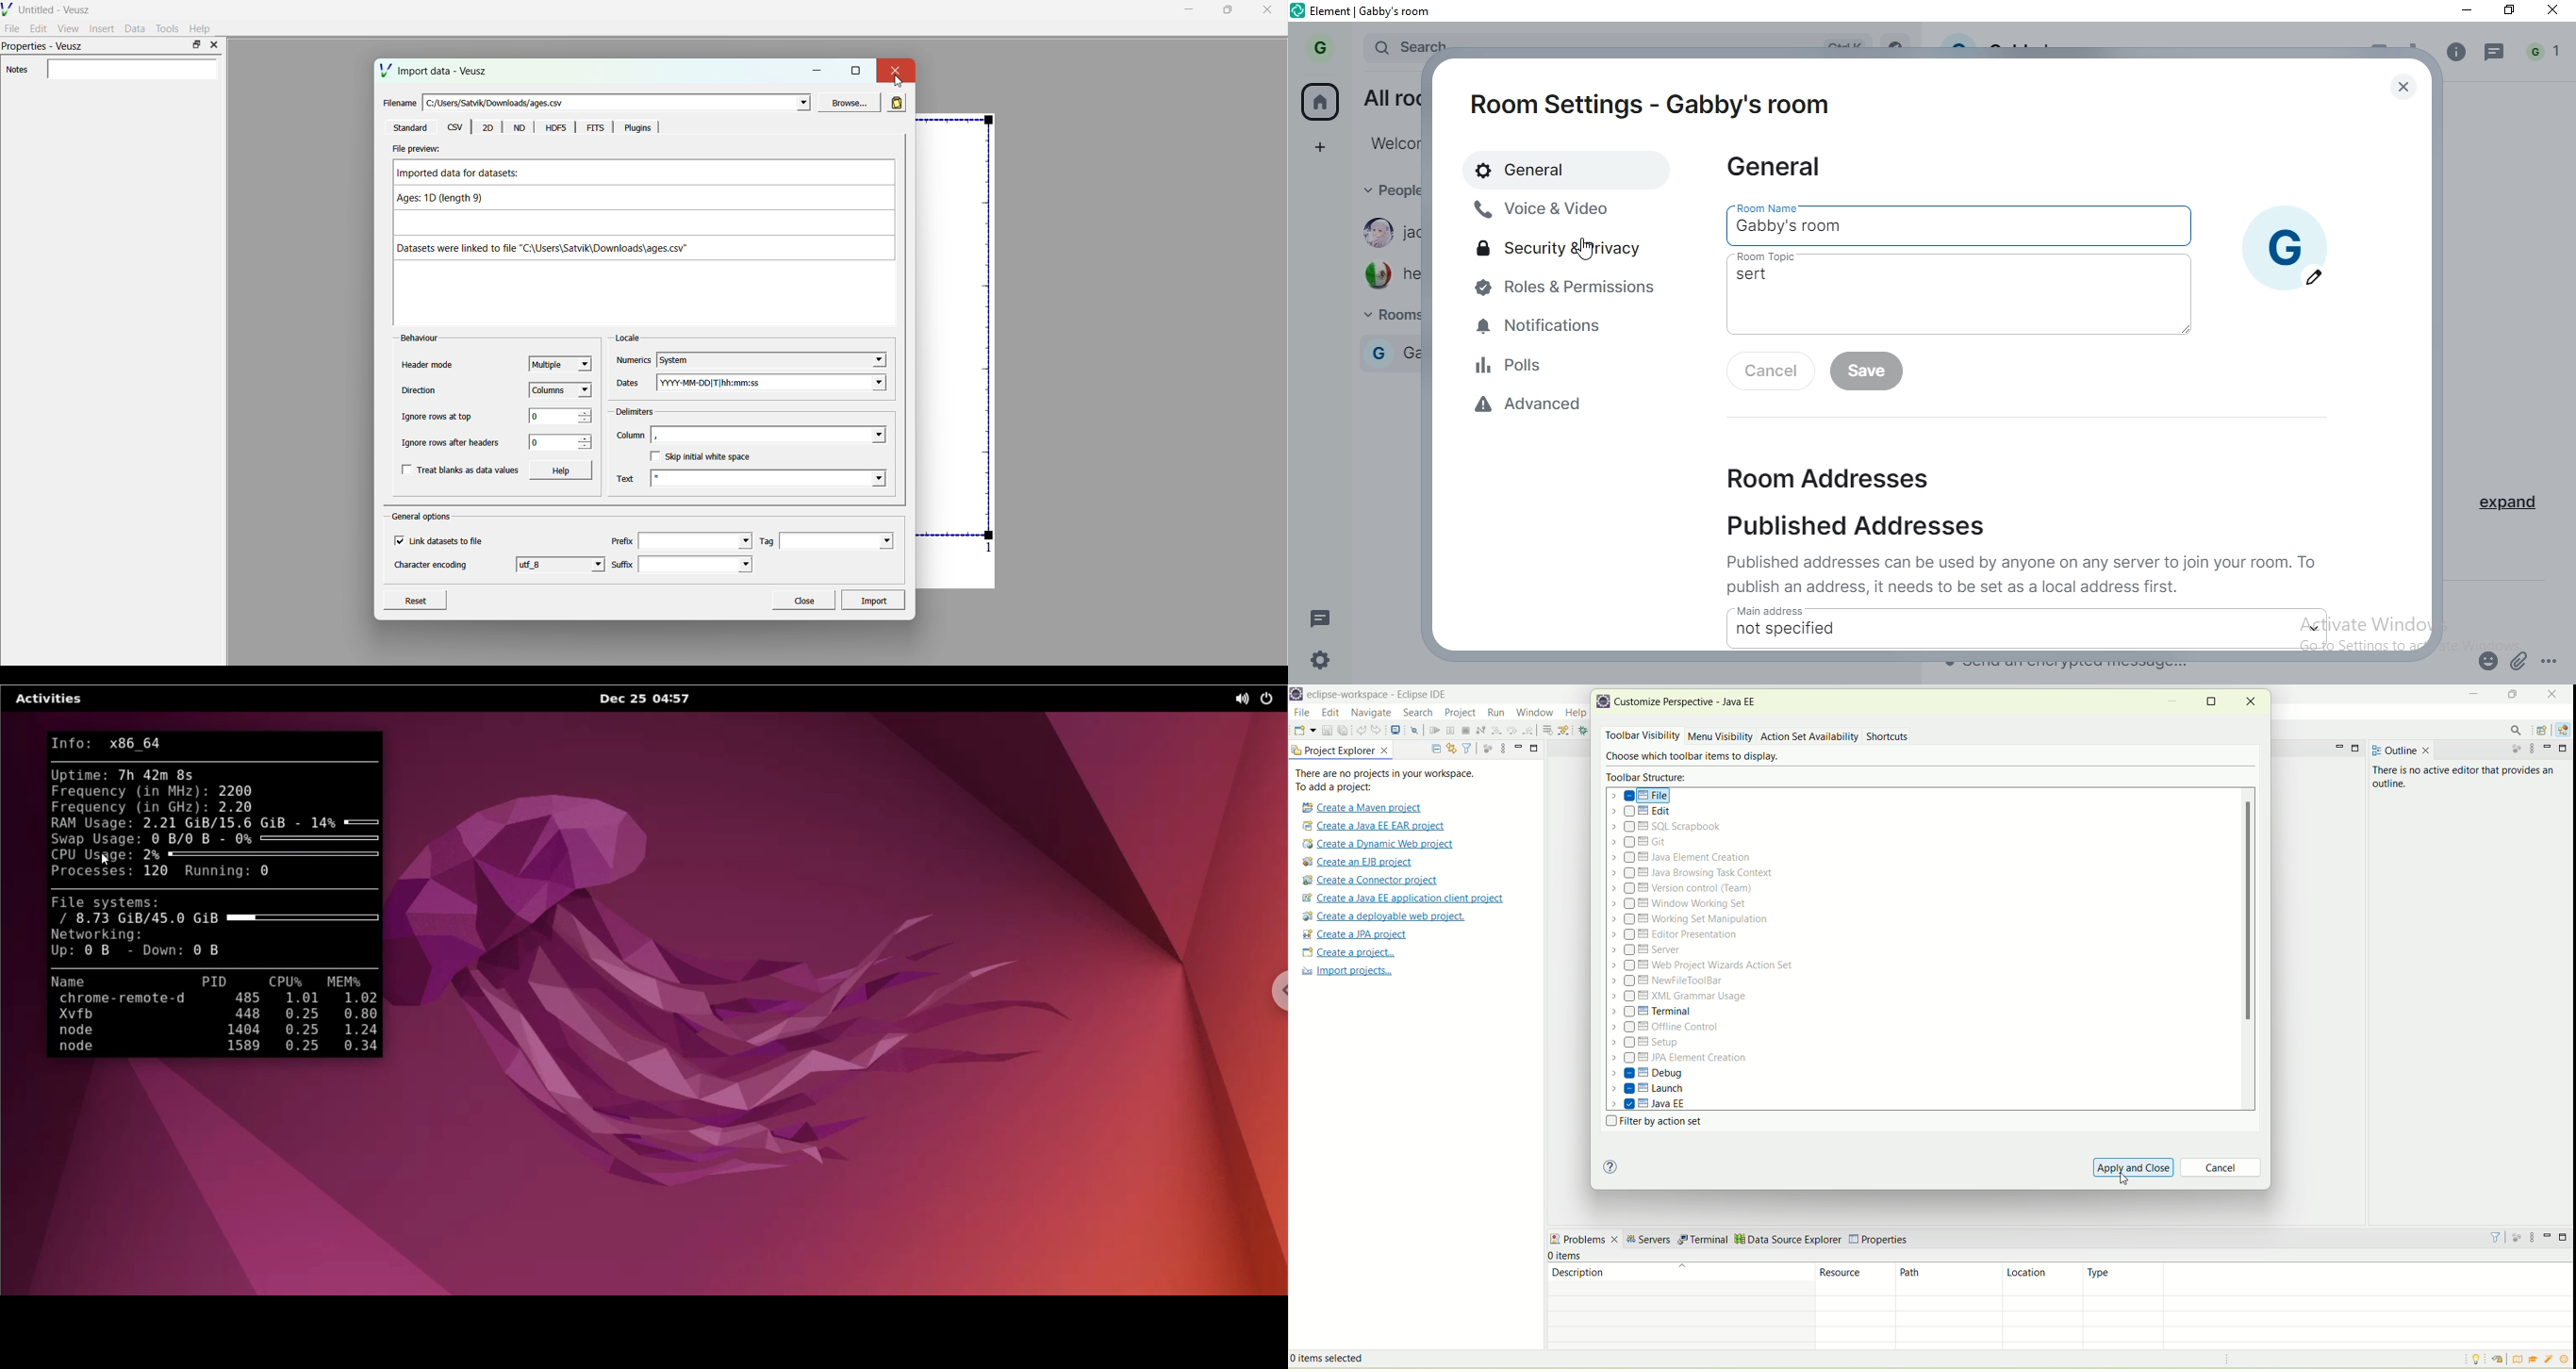 The image size is (2576, 1372). What do you see at coordinates (1319, 145) in the screenshot?
I see `add spaces` at bounding box center [1319, 145].